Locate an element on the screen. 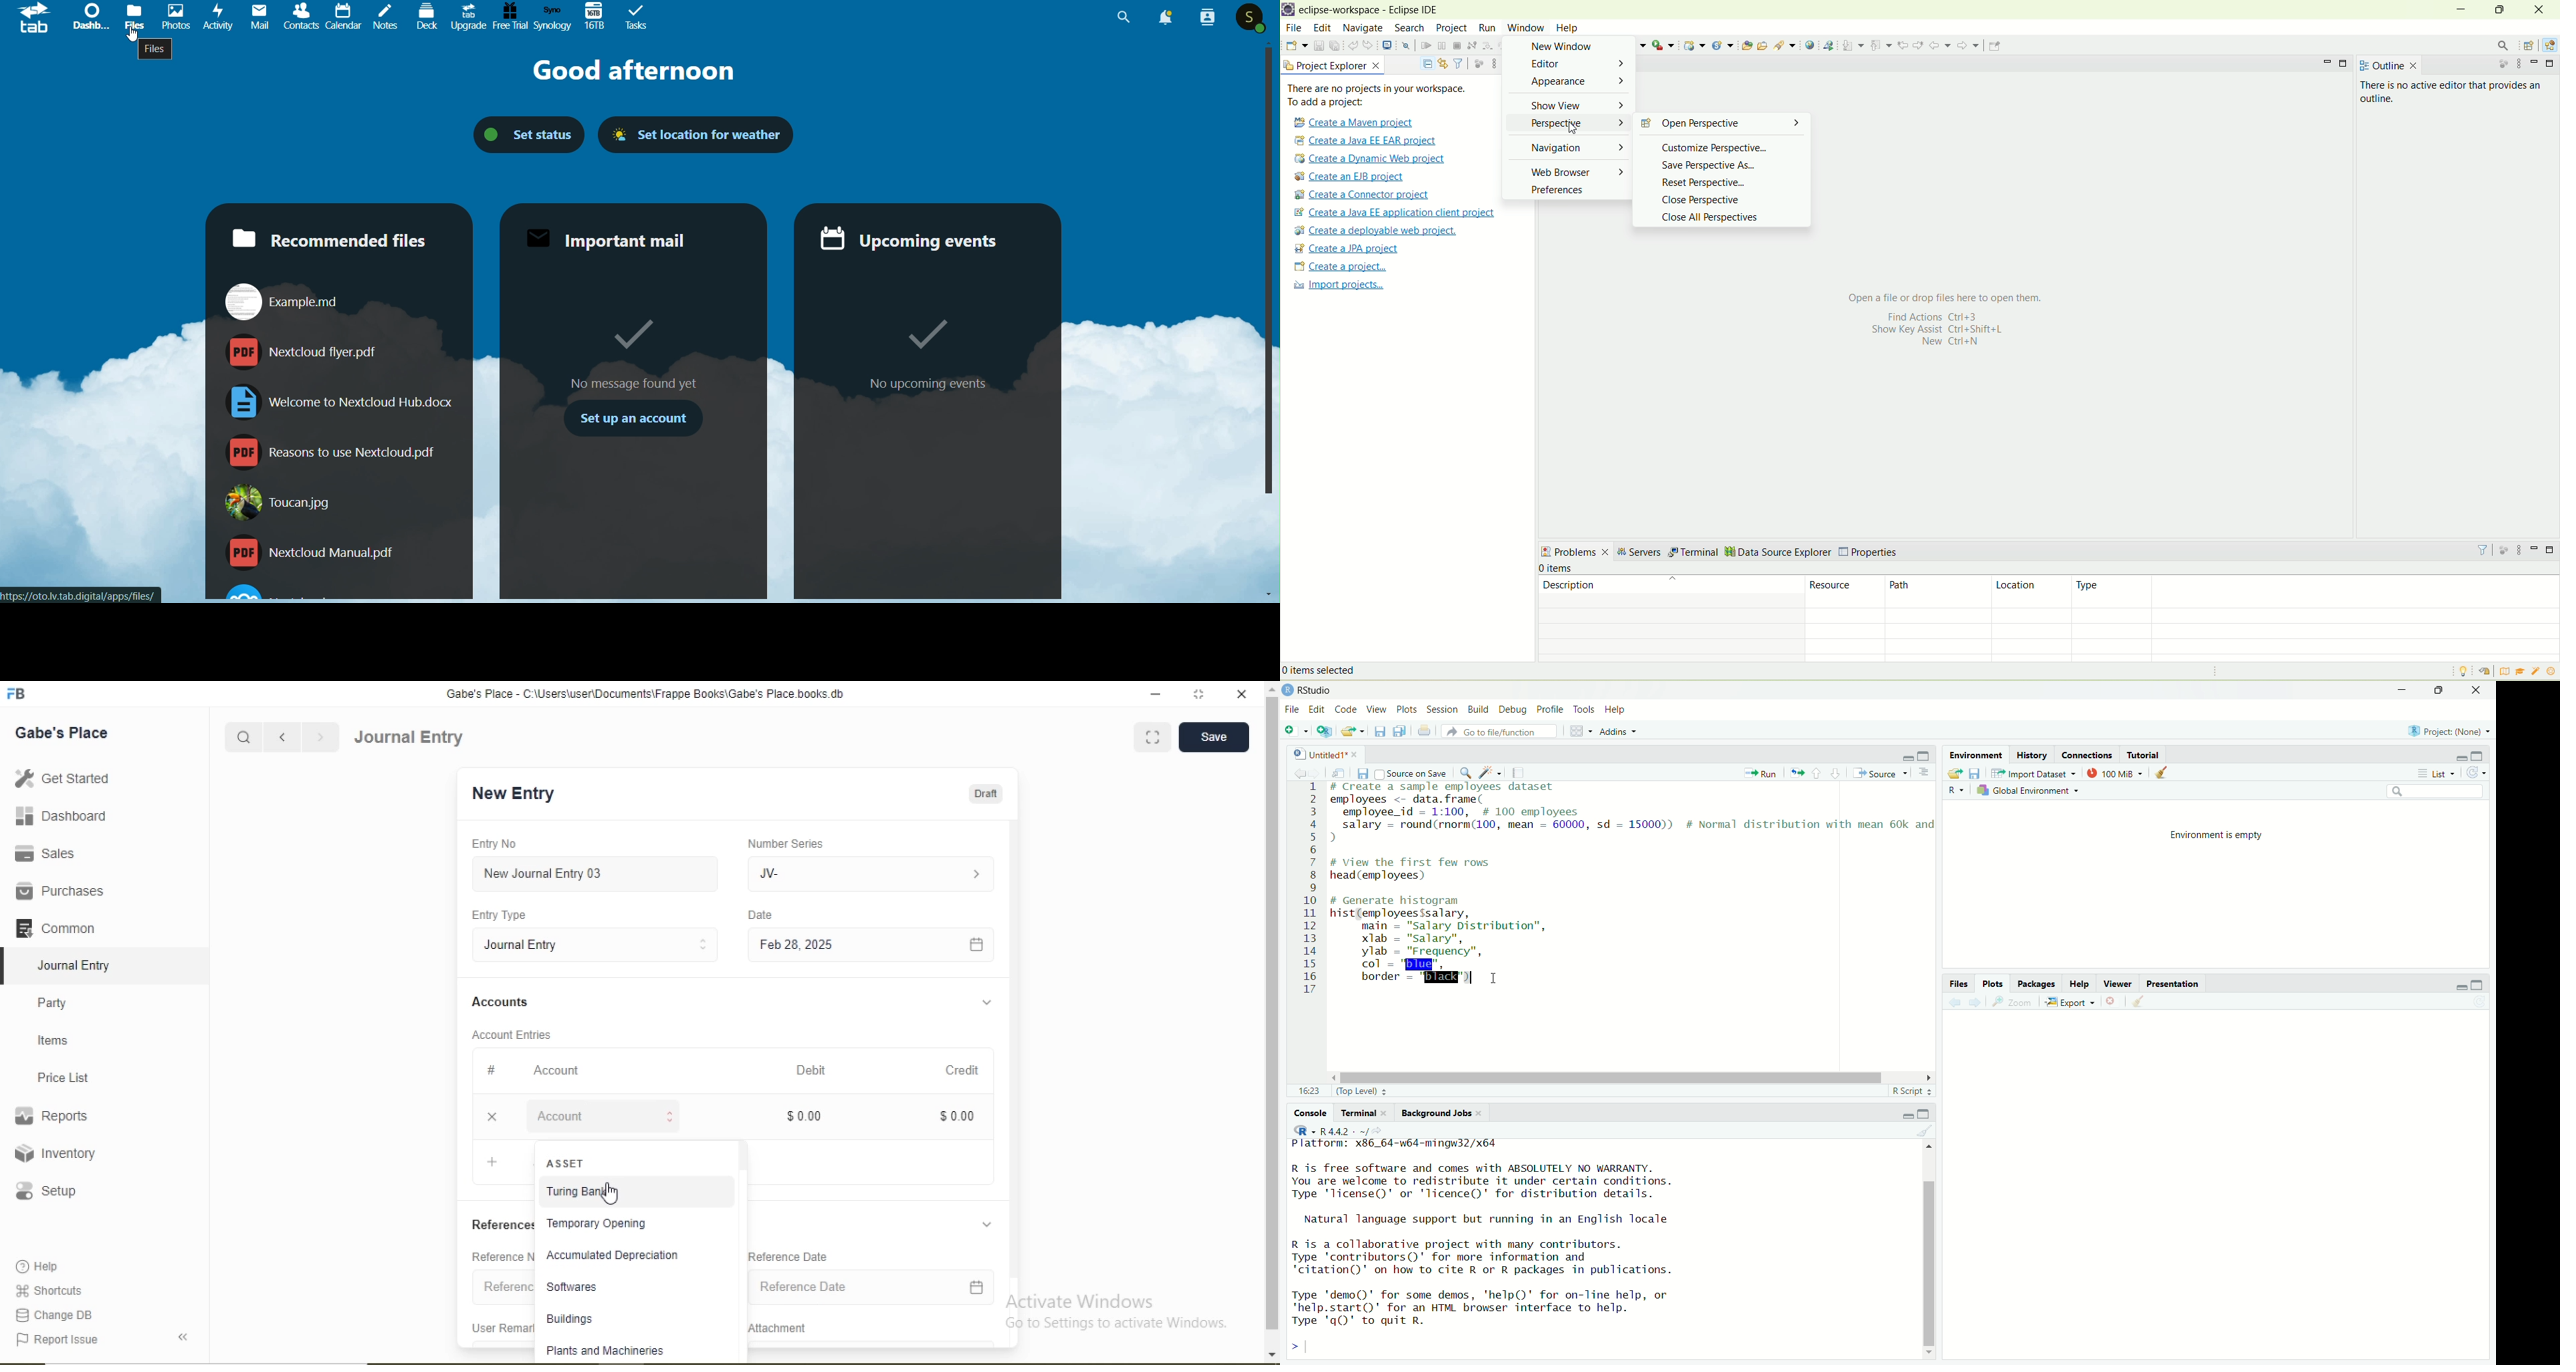 The height and width of the screenshot is (1372, 2576). backword is located at coordinates (1298, 773).